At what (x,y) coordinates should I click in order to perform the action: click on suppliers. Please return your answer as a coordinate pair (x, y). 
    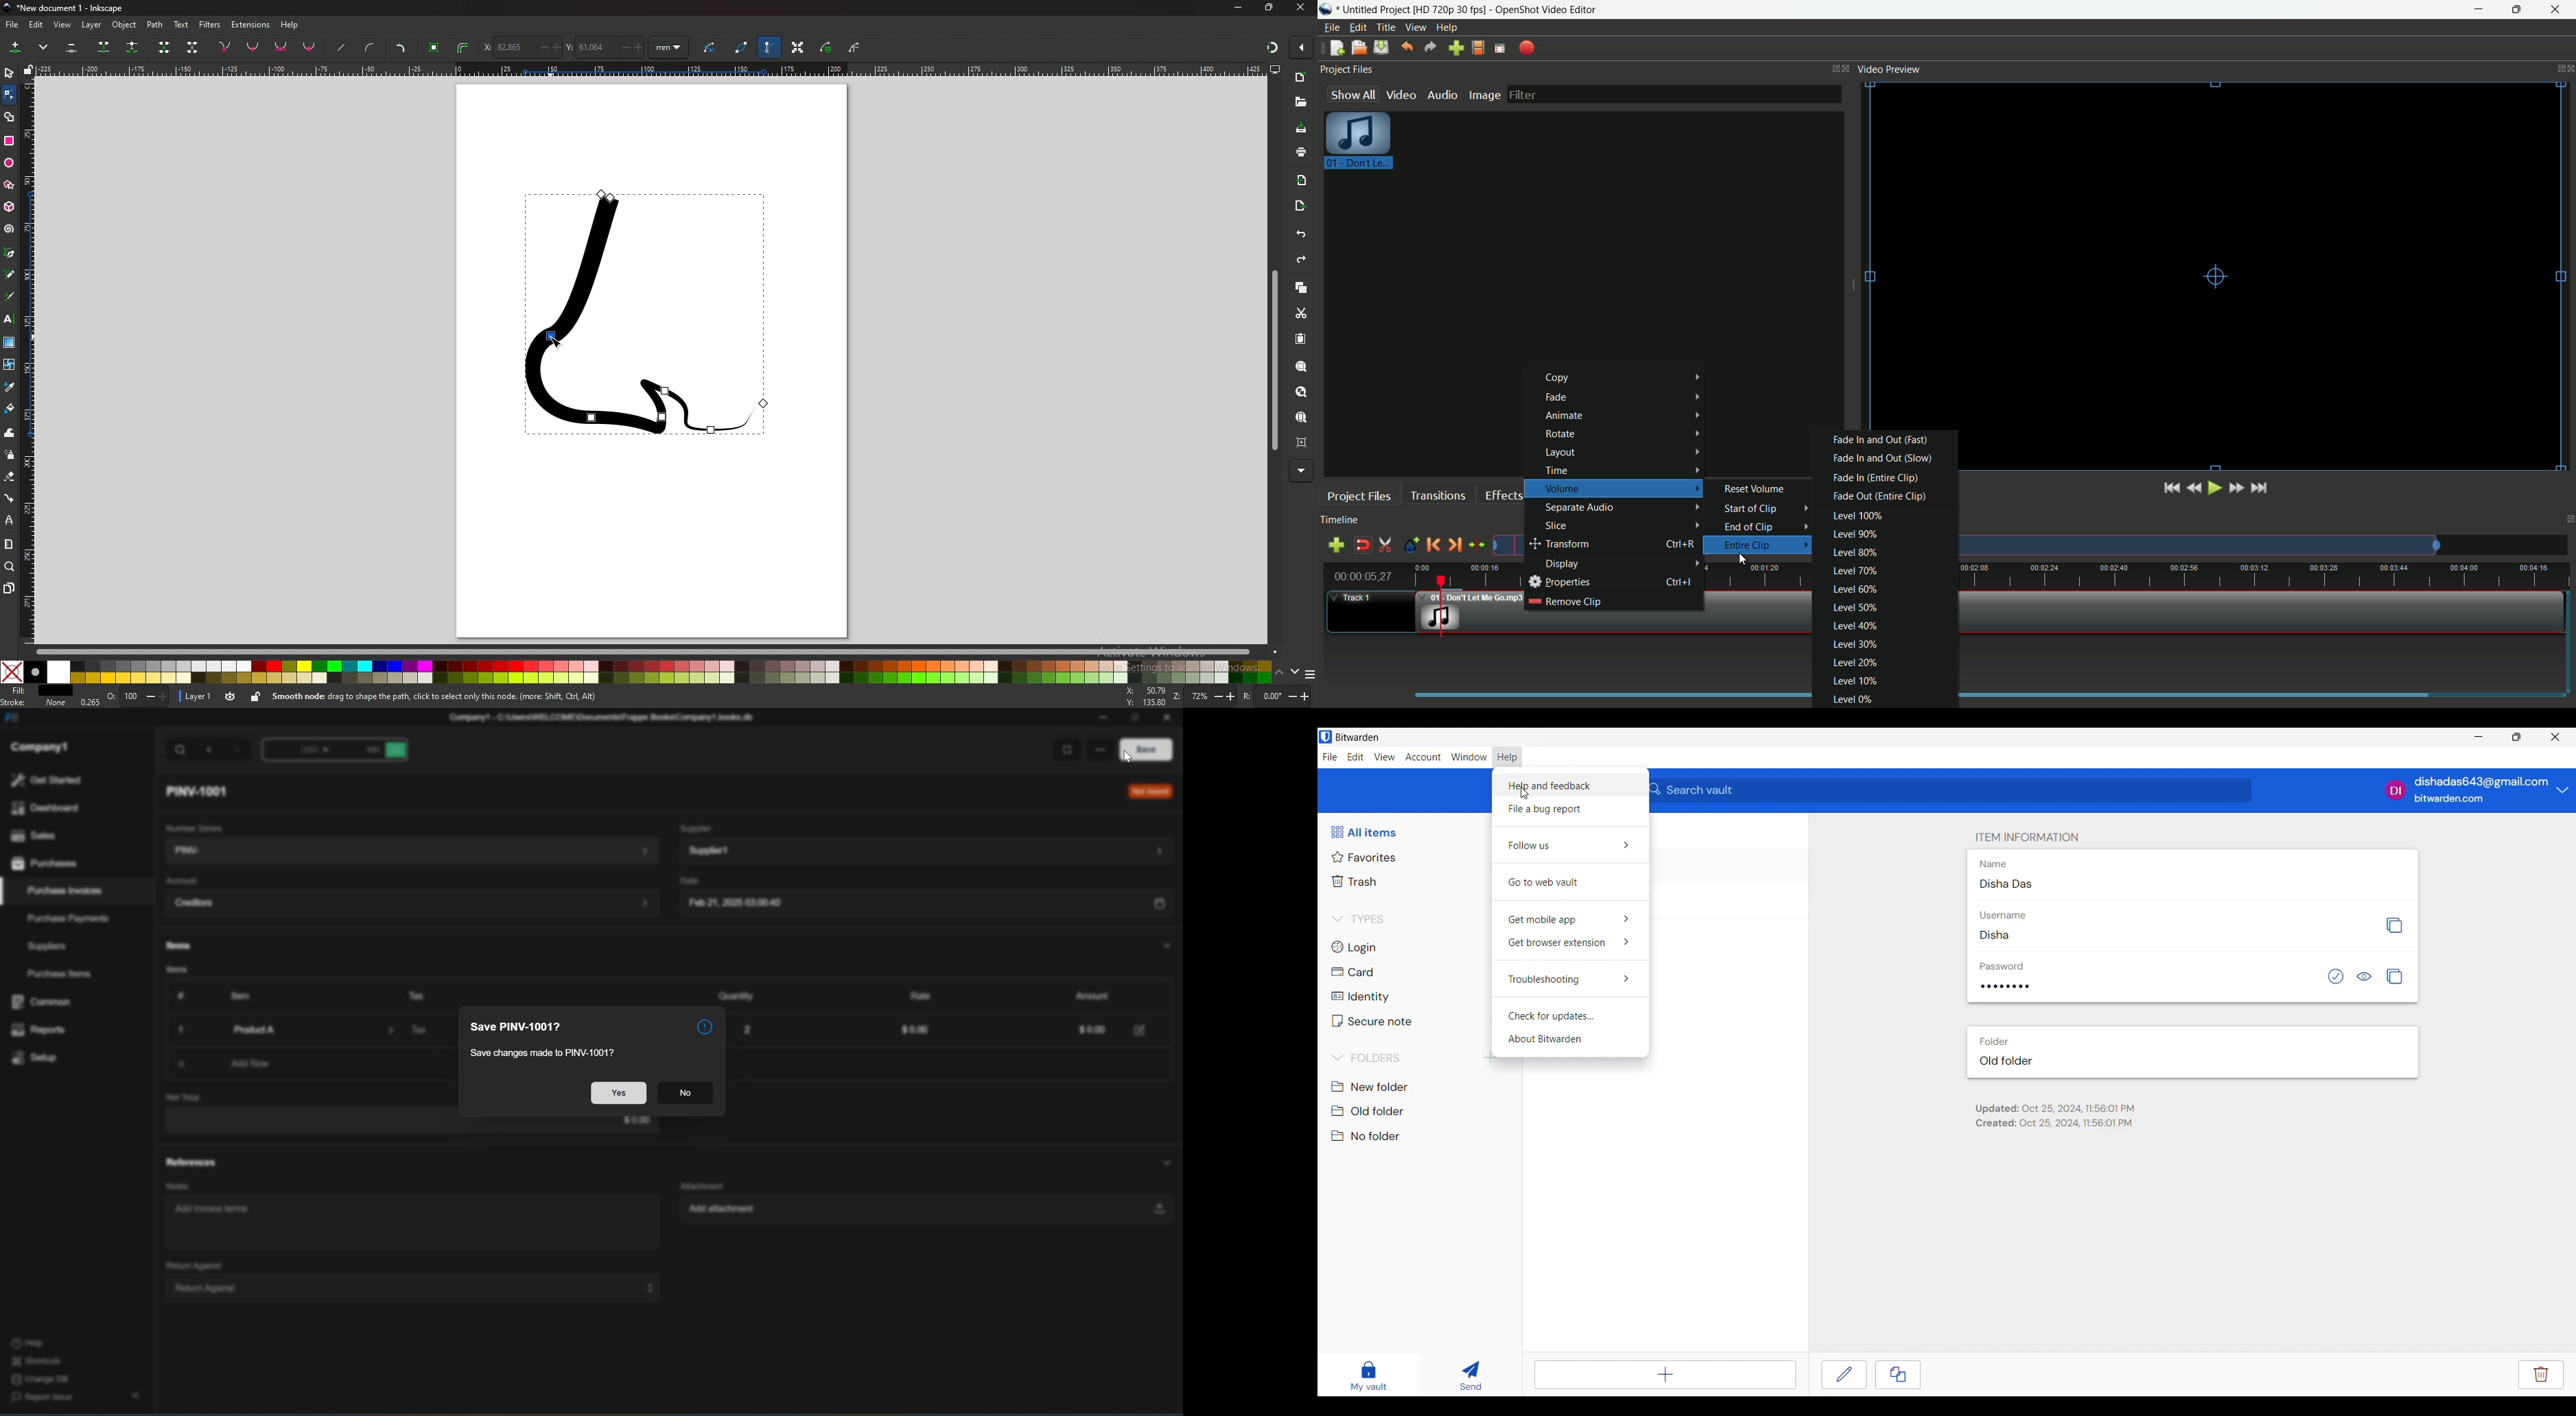
    Looking at the image, I should click on (47, 946).